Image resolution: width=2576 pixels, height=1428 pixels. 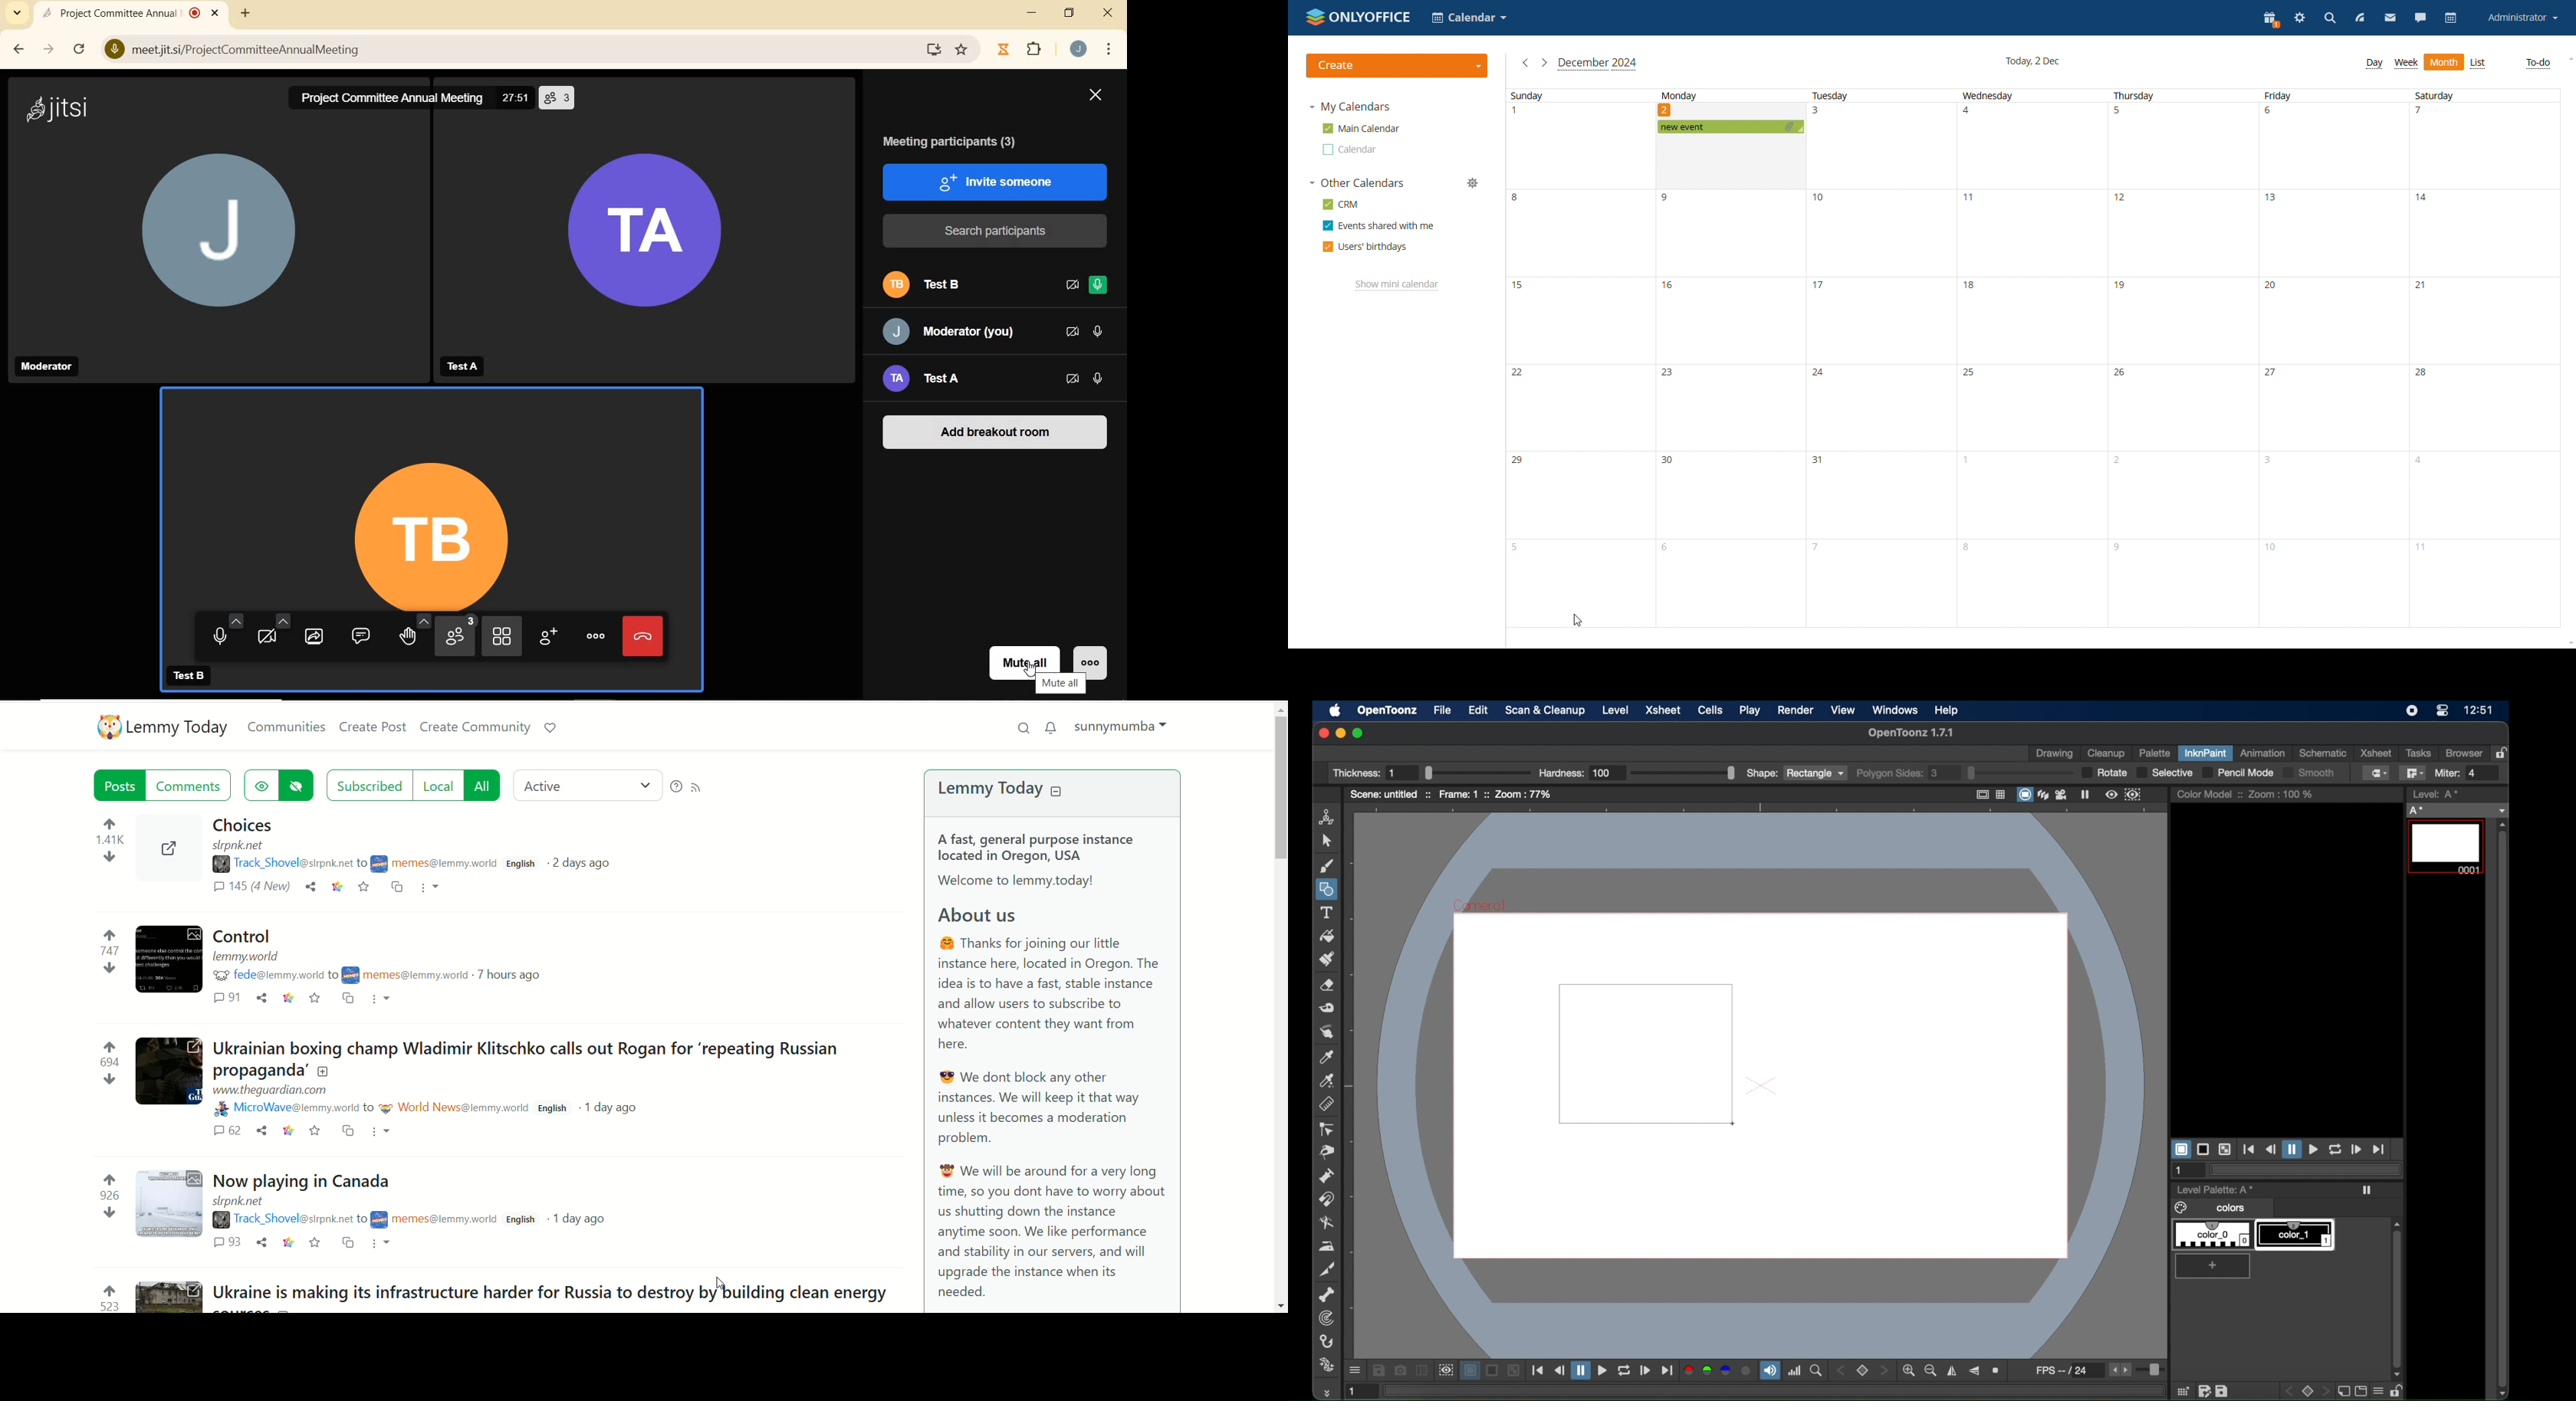 I want to click on TOGGLE TILE VIEW, so click(x=501, y=635).